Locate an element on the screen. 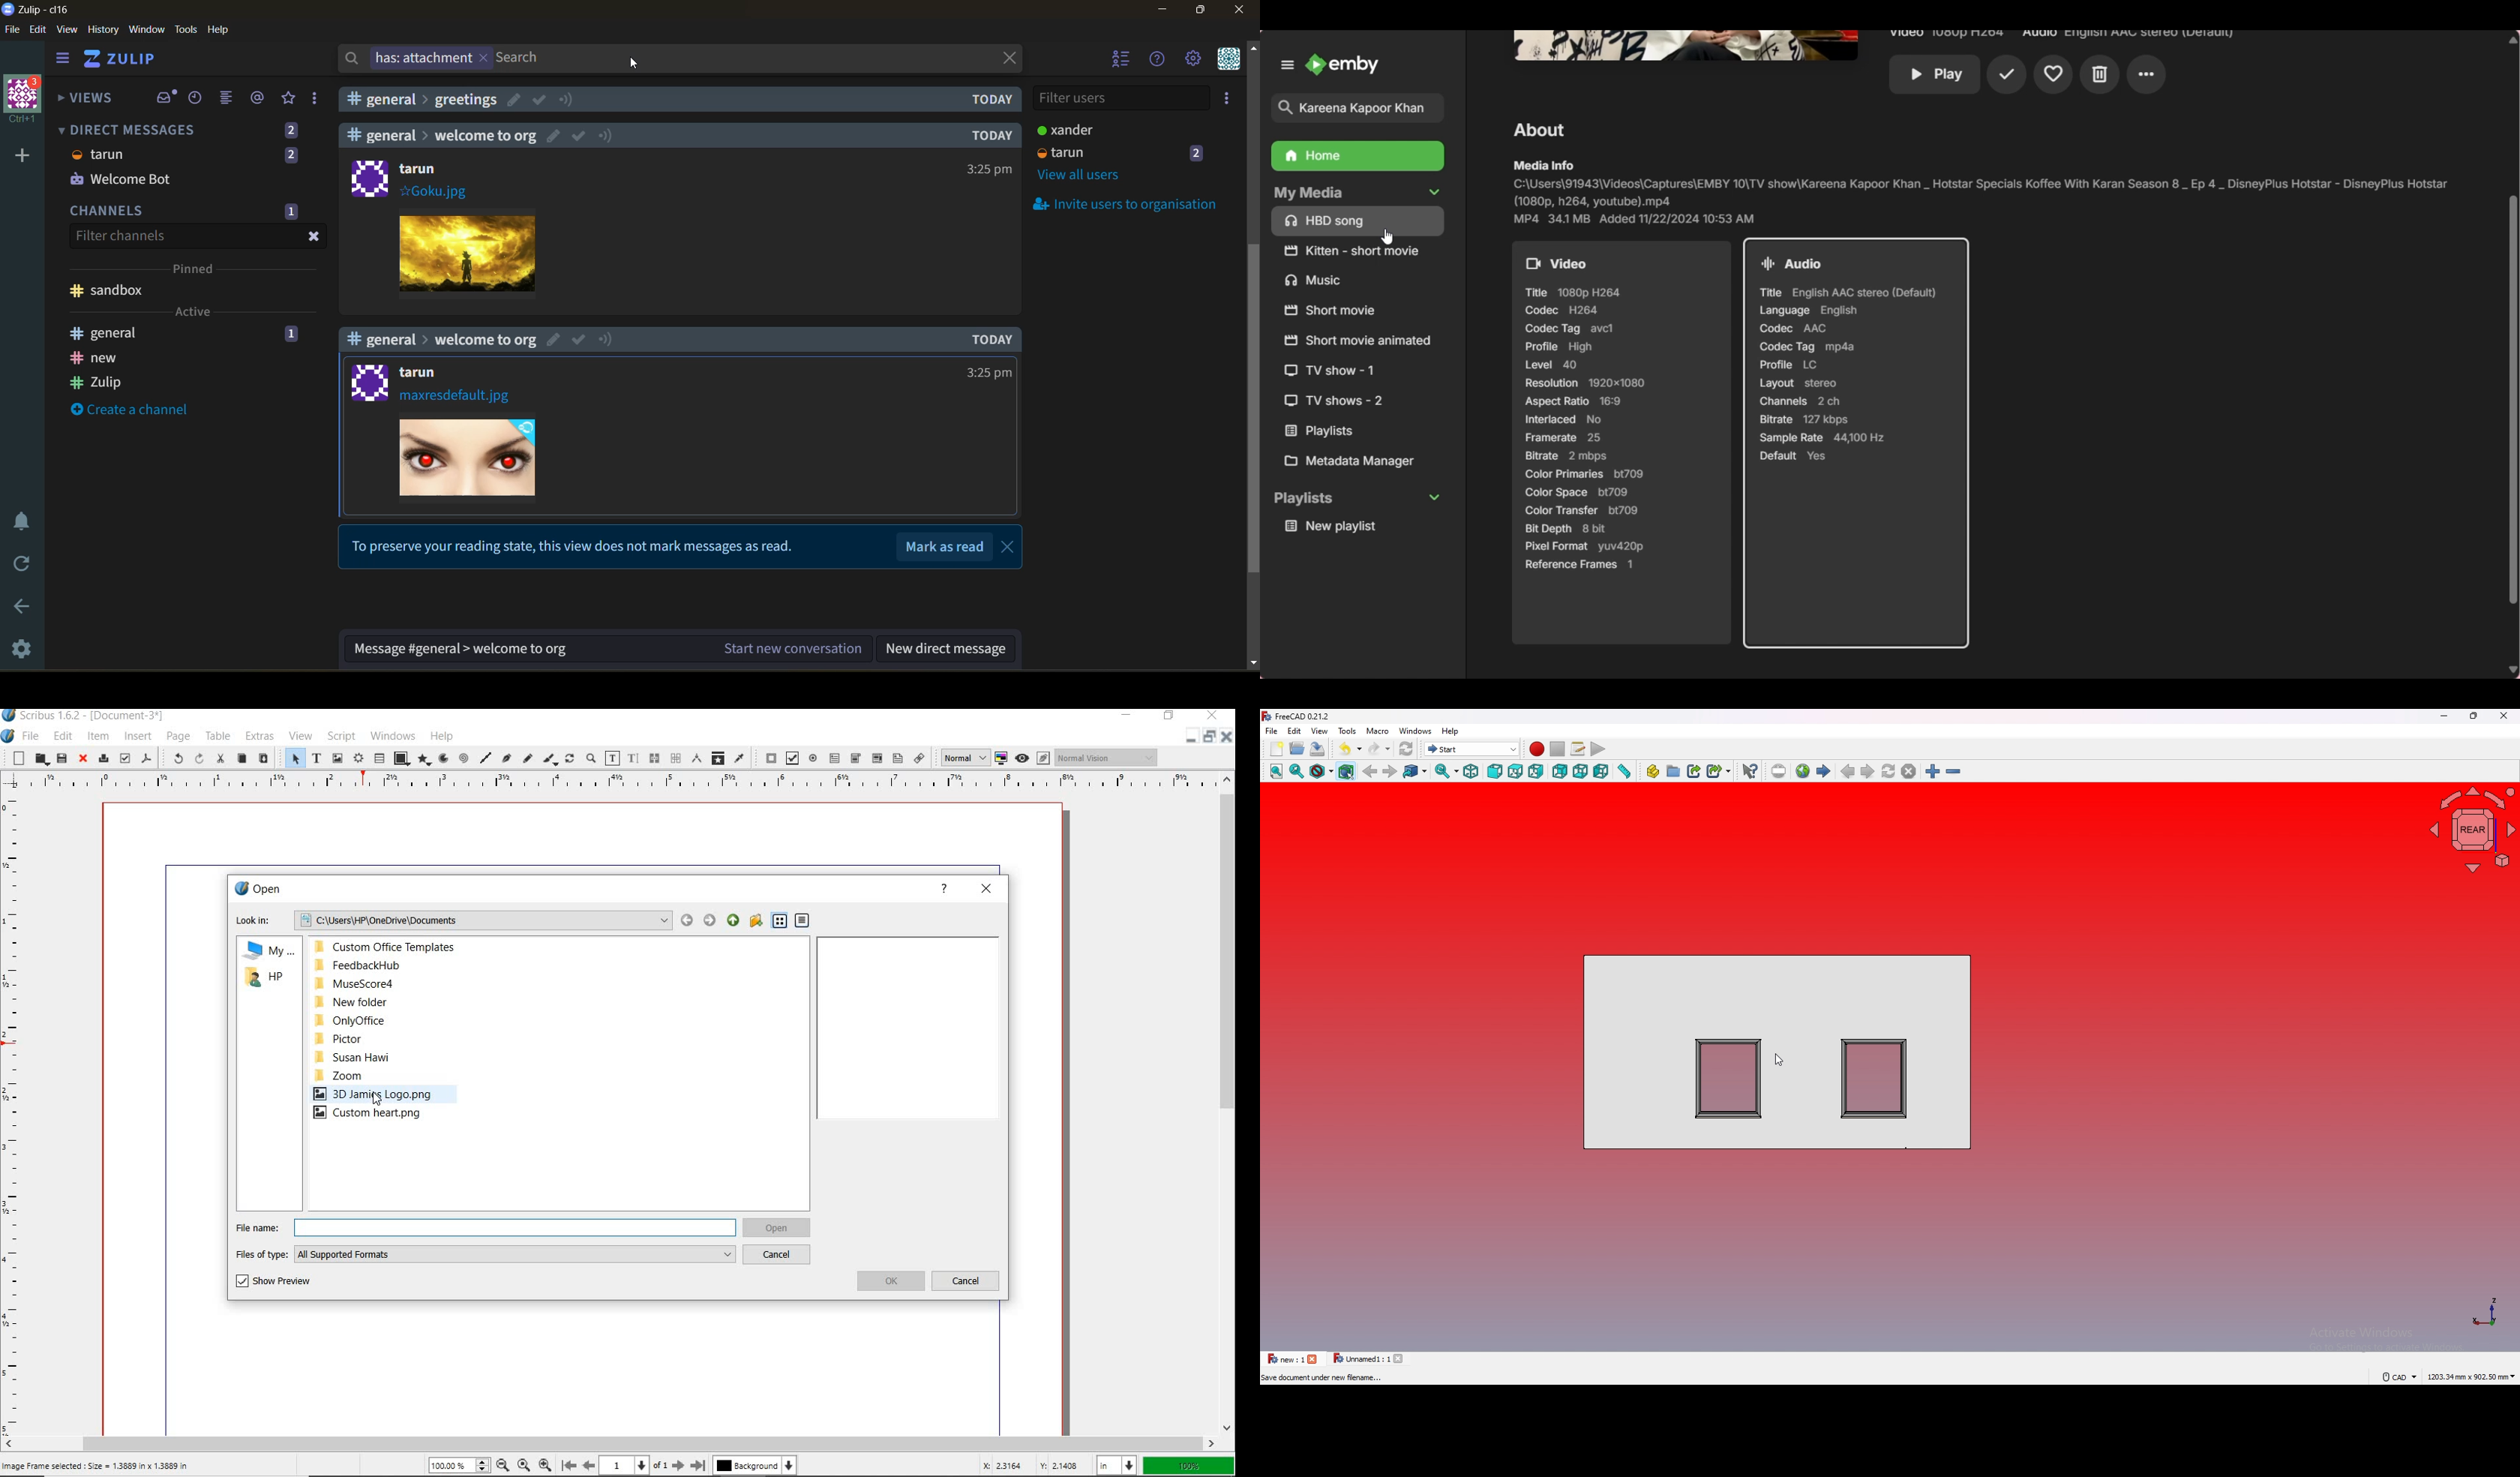  settings is located at coordinates (26, 647).